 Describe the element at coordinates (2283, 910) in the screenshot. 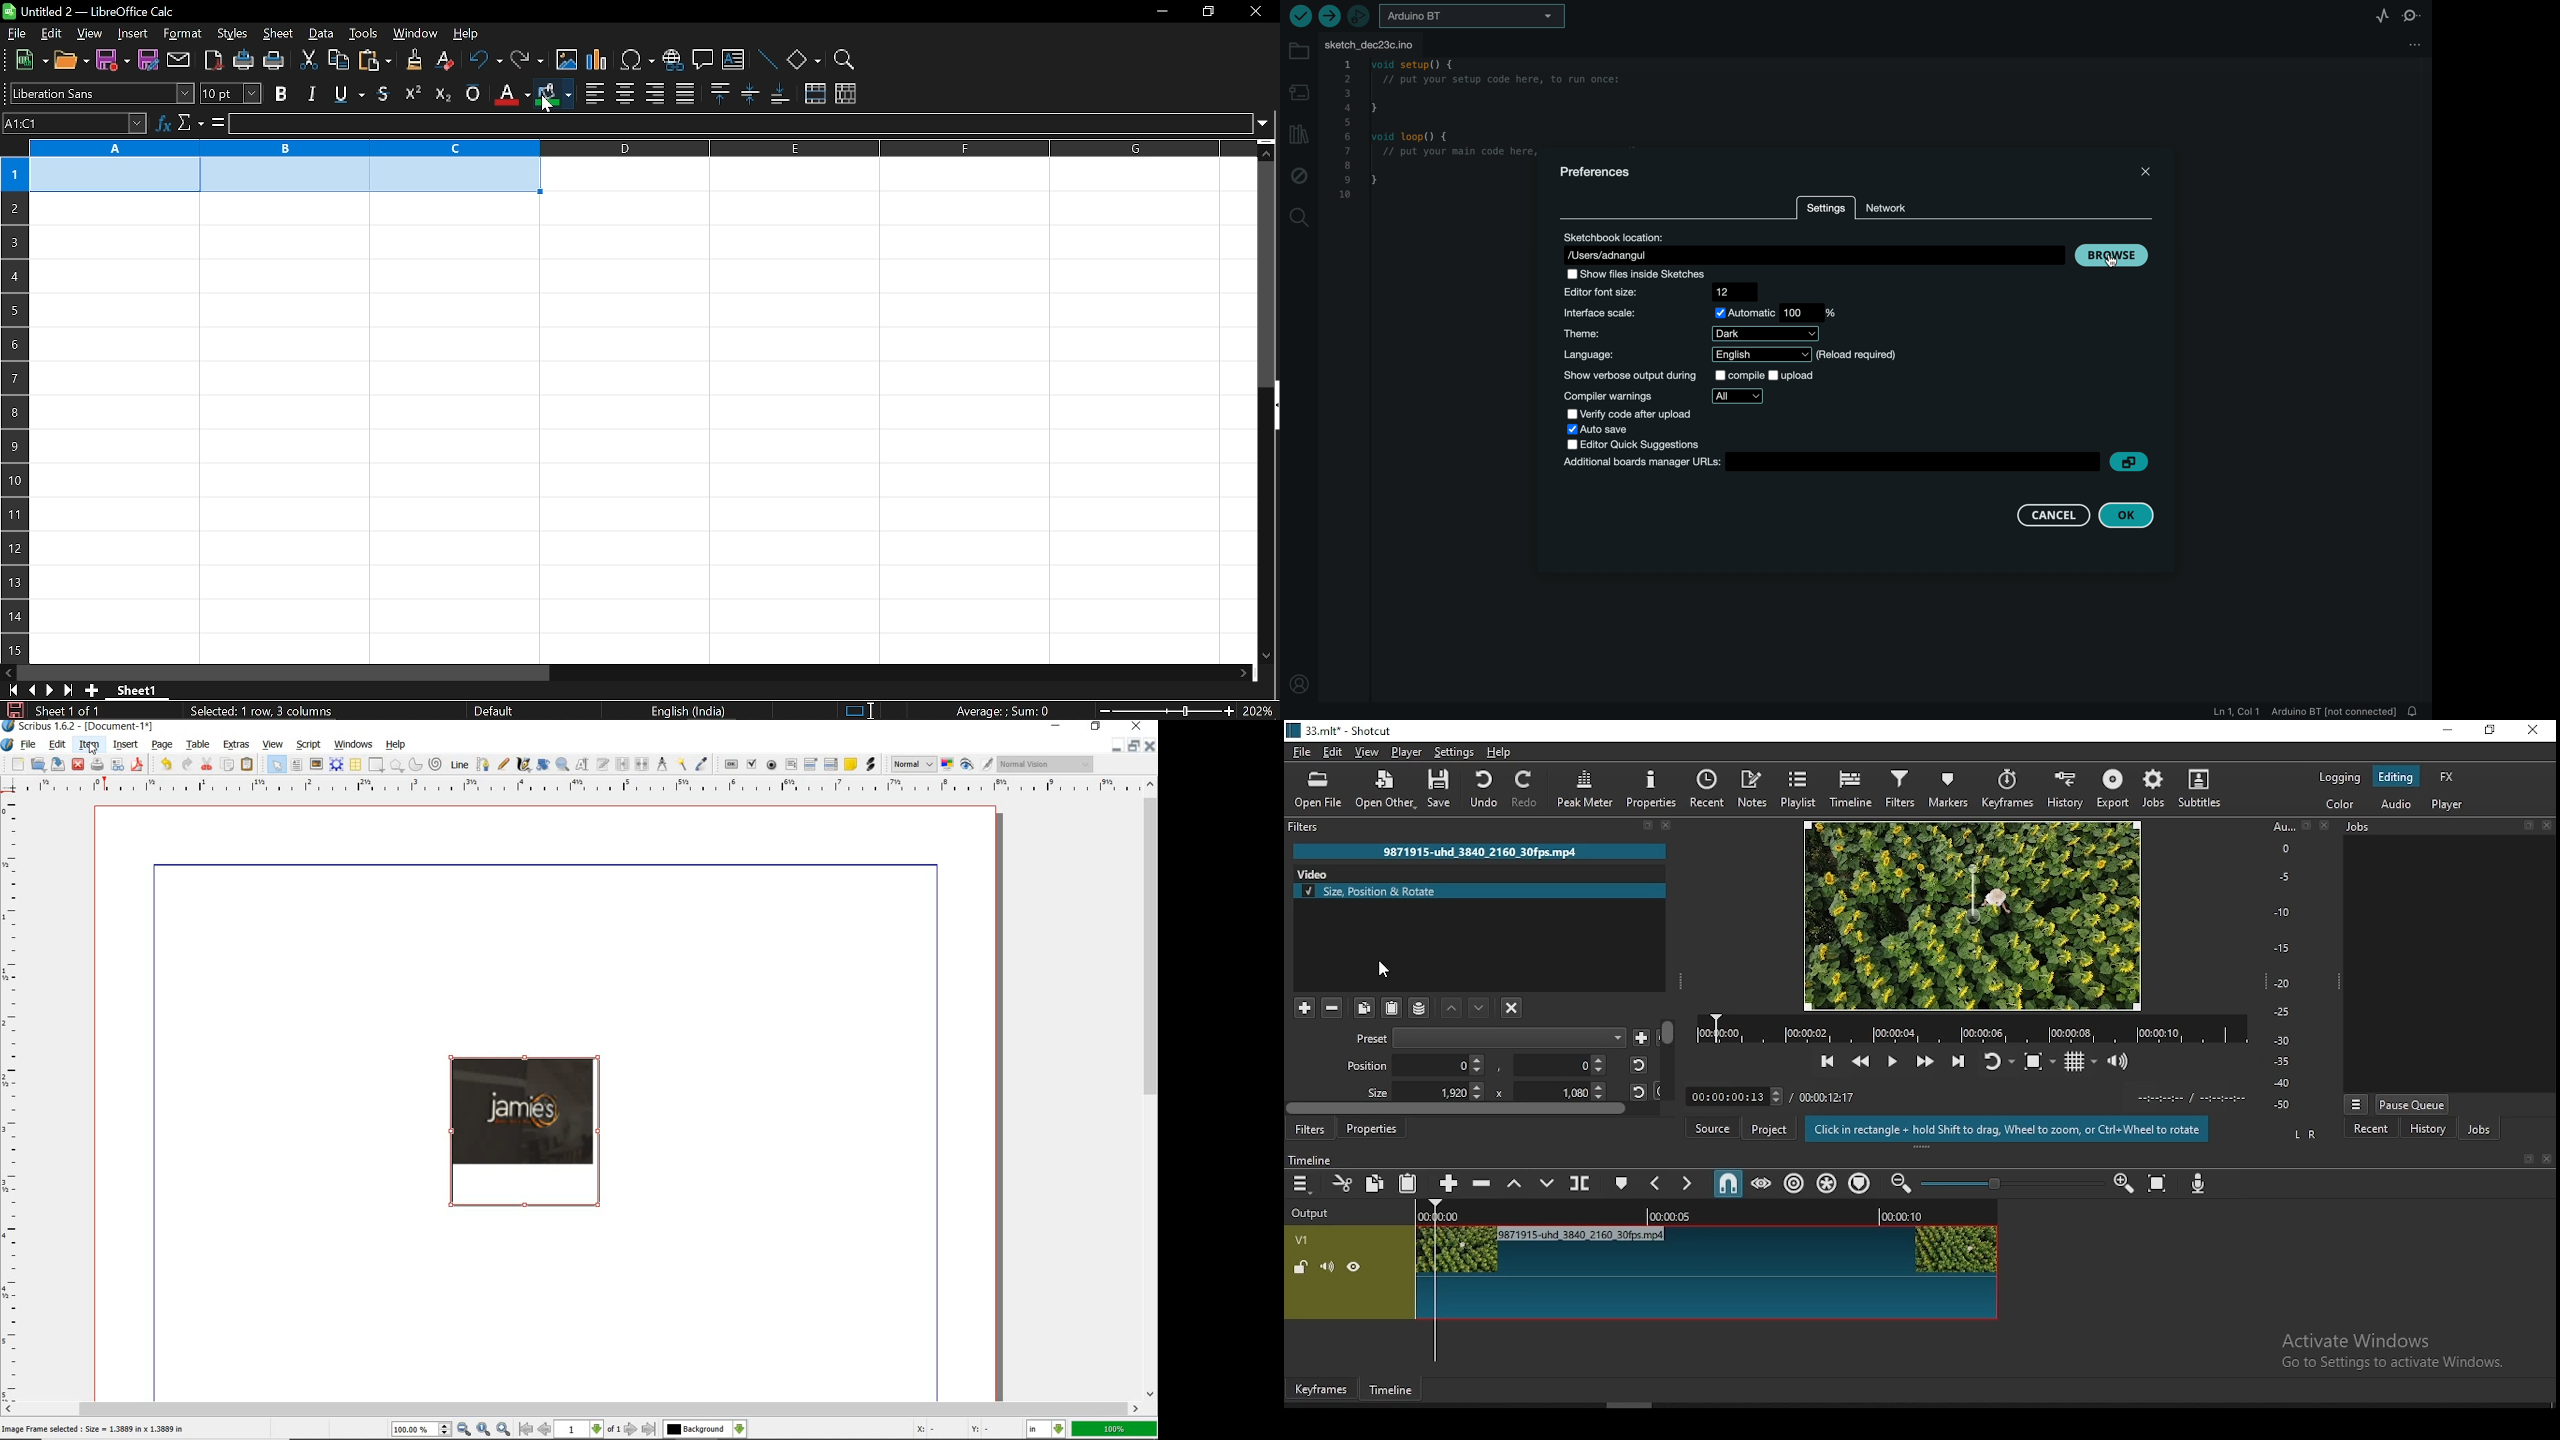

I see `-10` at that location.